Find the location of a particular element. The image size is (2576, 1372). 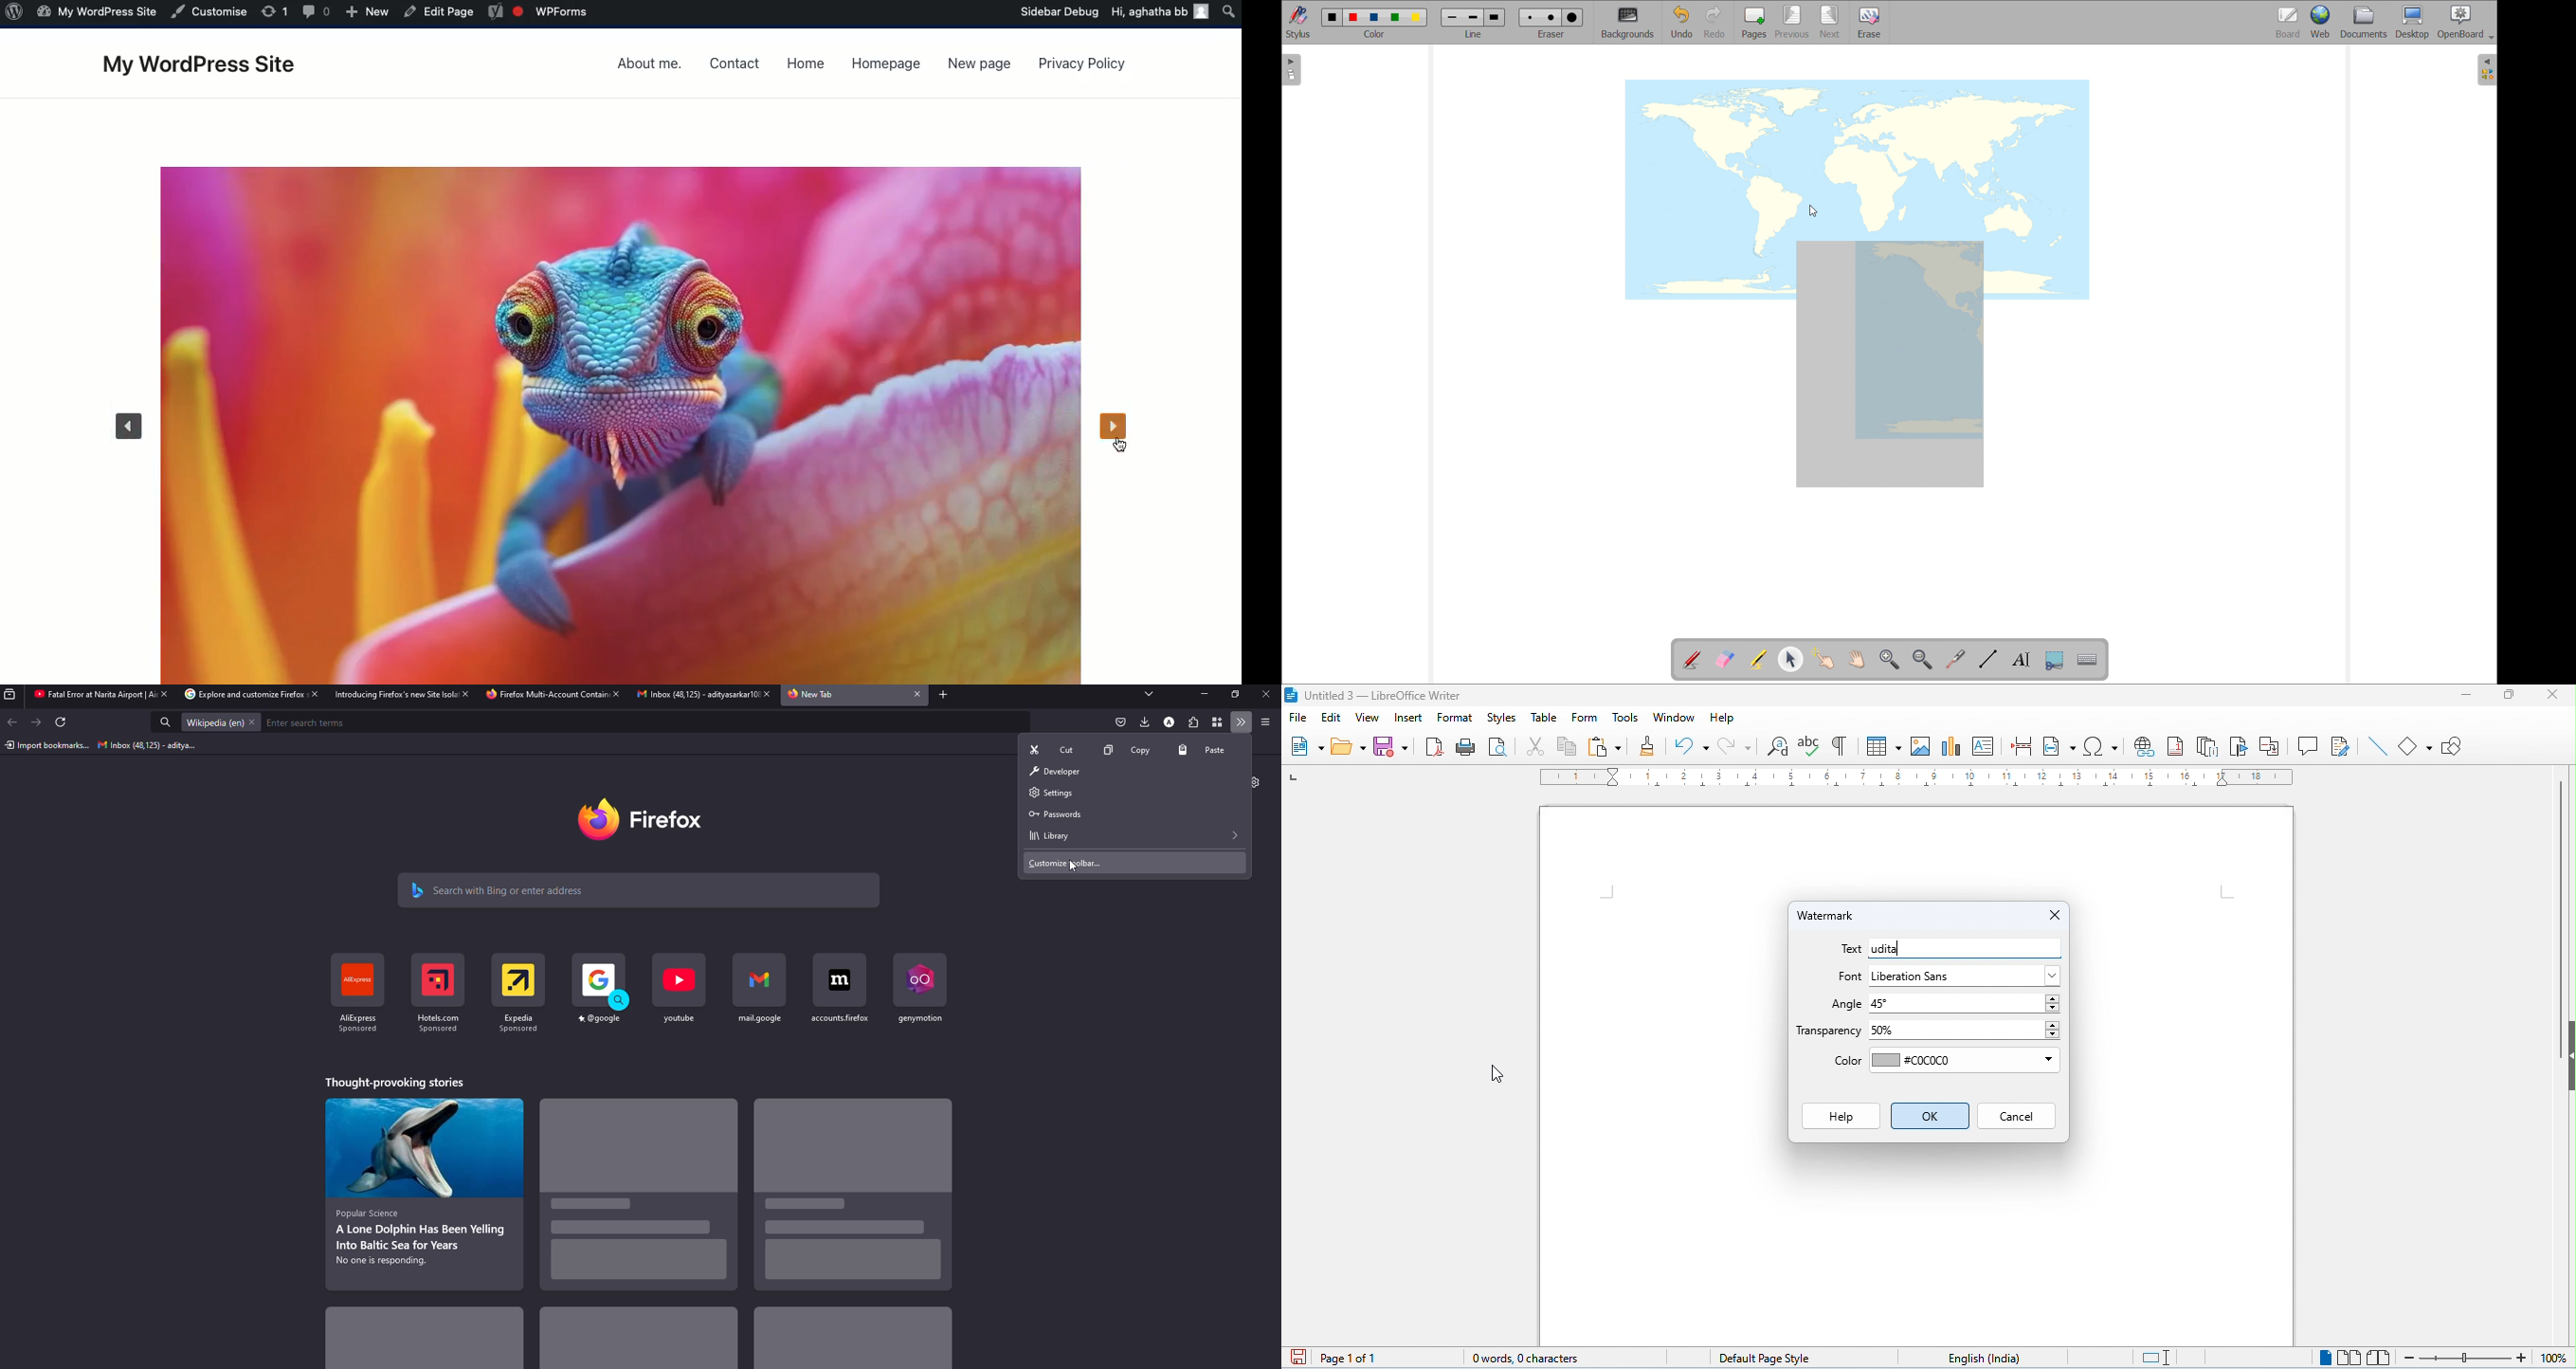

redo is located at coordinates (1735, 746).